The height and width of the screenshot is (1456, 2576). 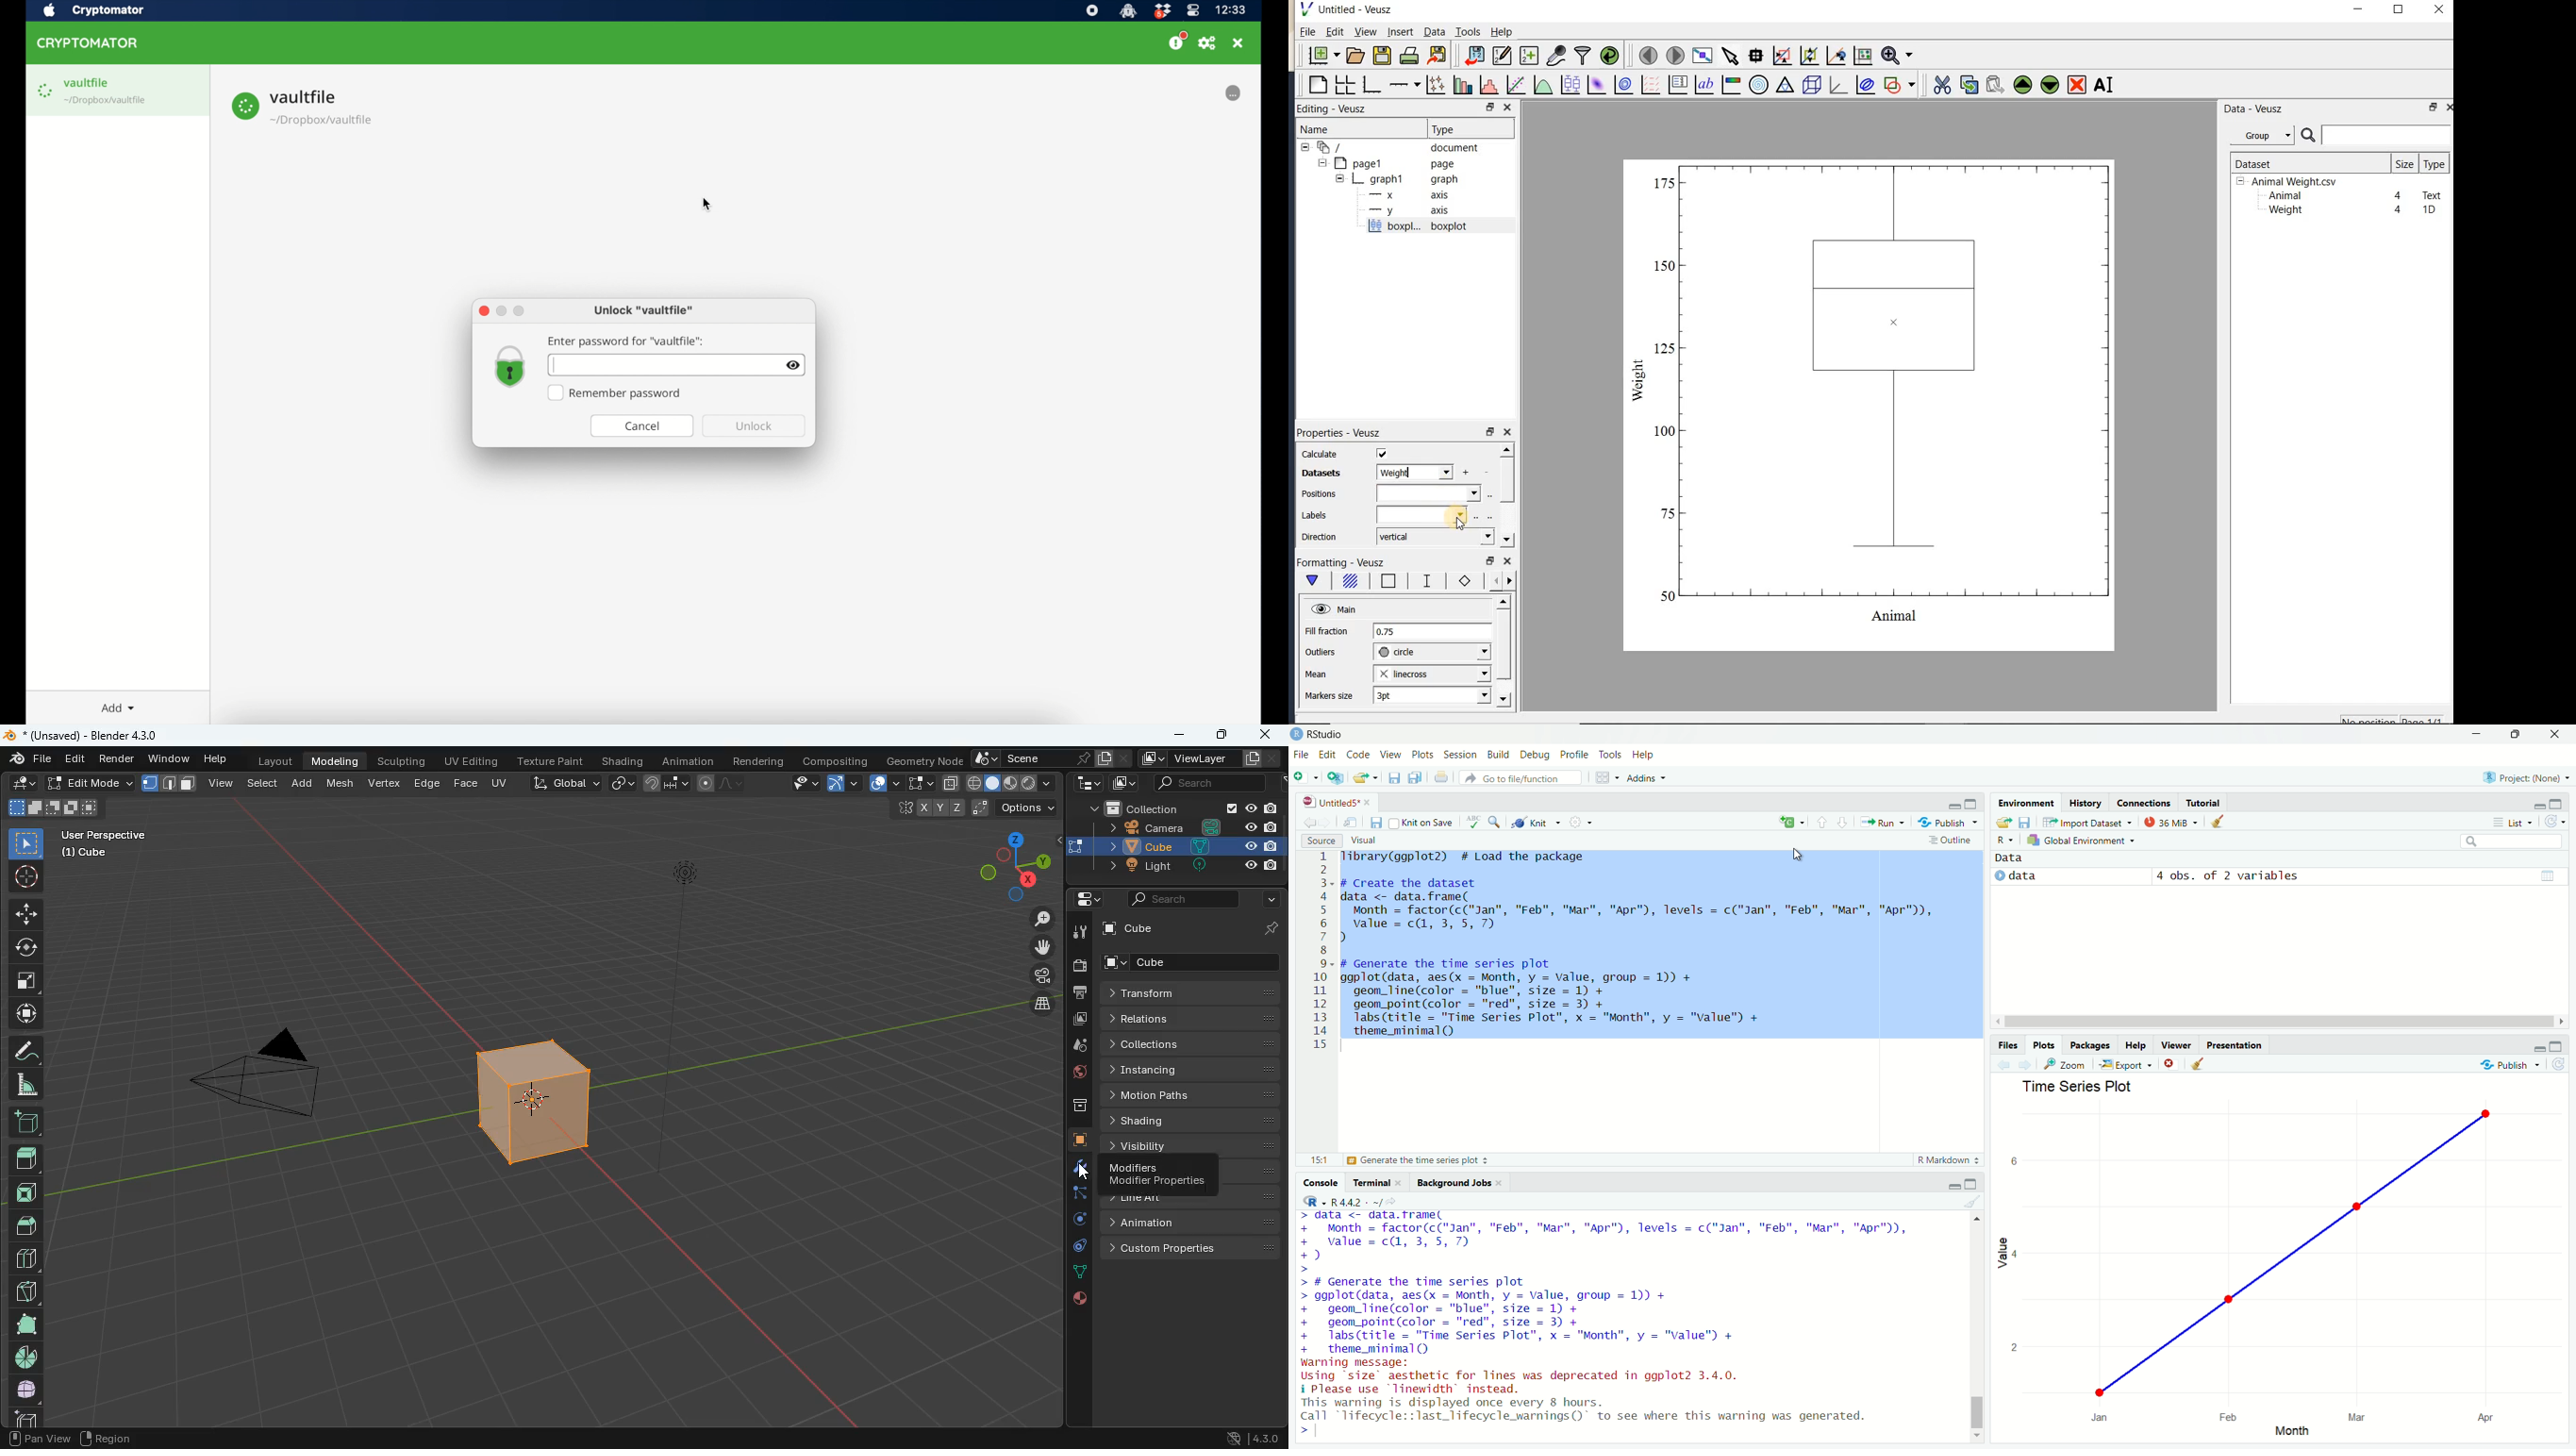 I want to click on data, so click(x=2014, y=859).